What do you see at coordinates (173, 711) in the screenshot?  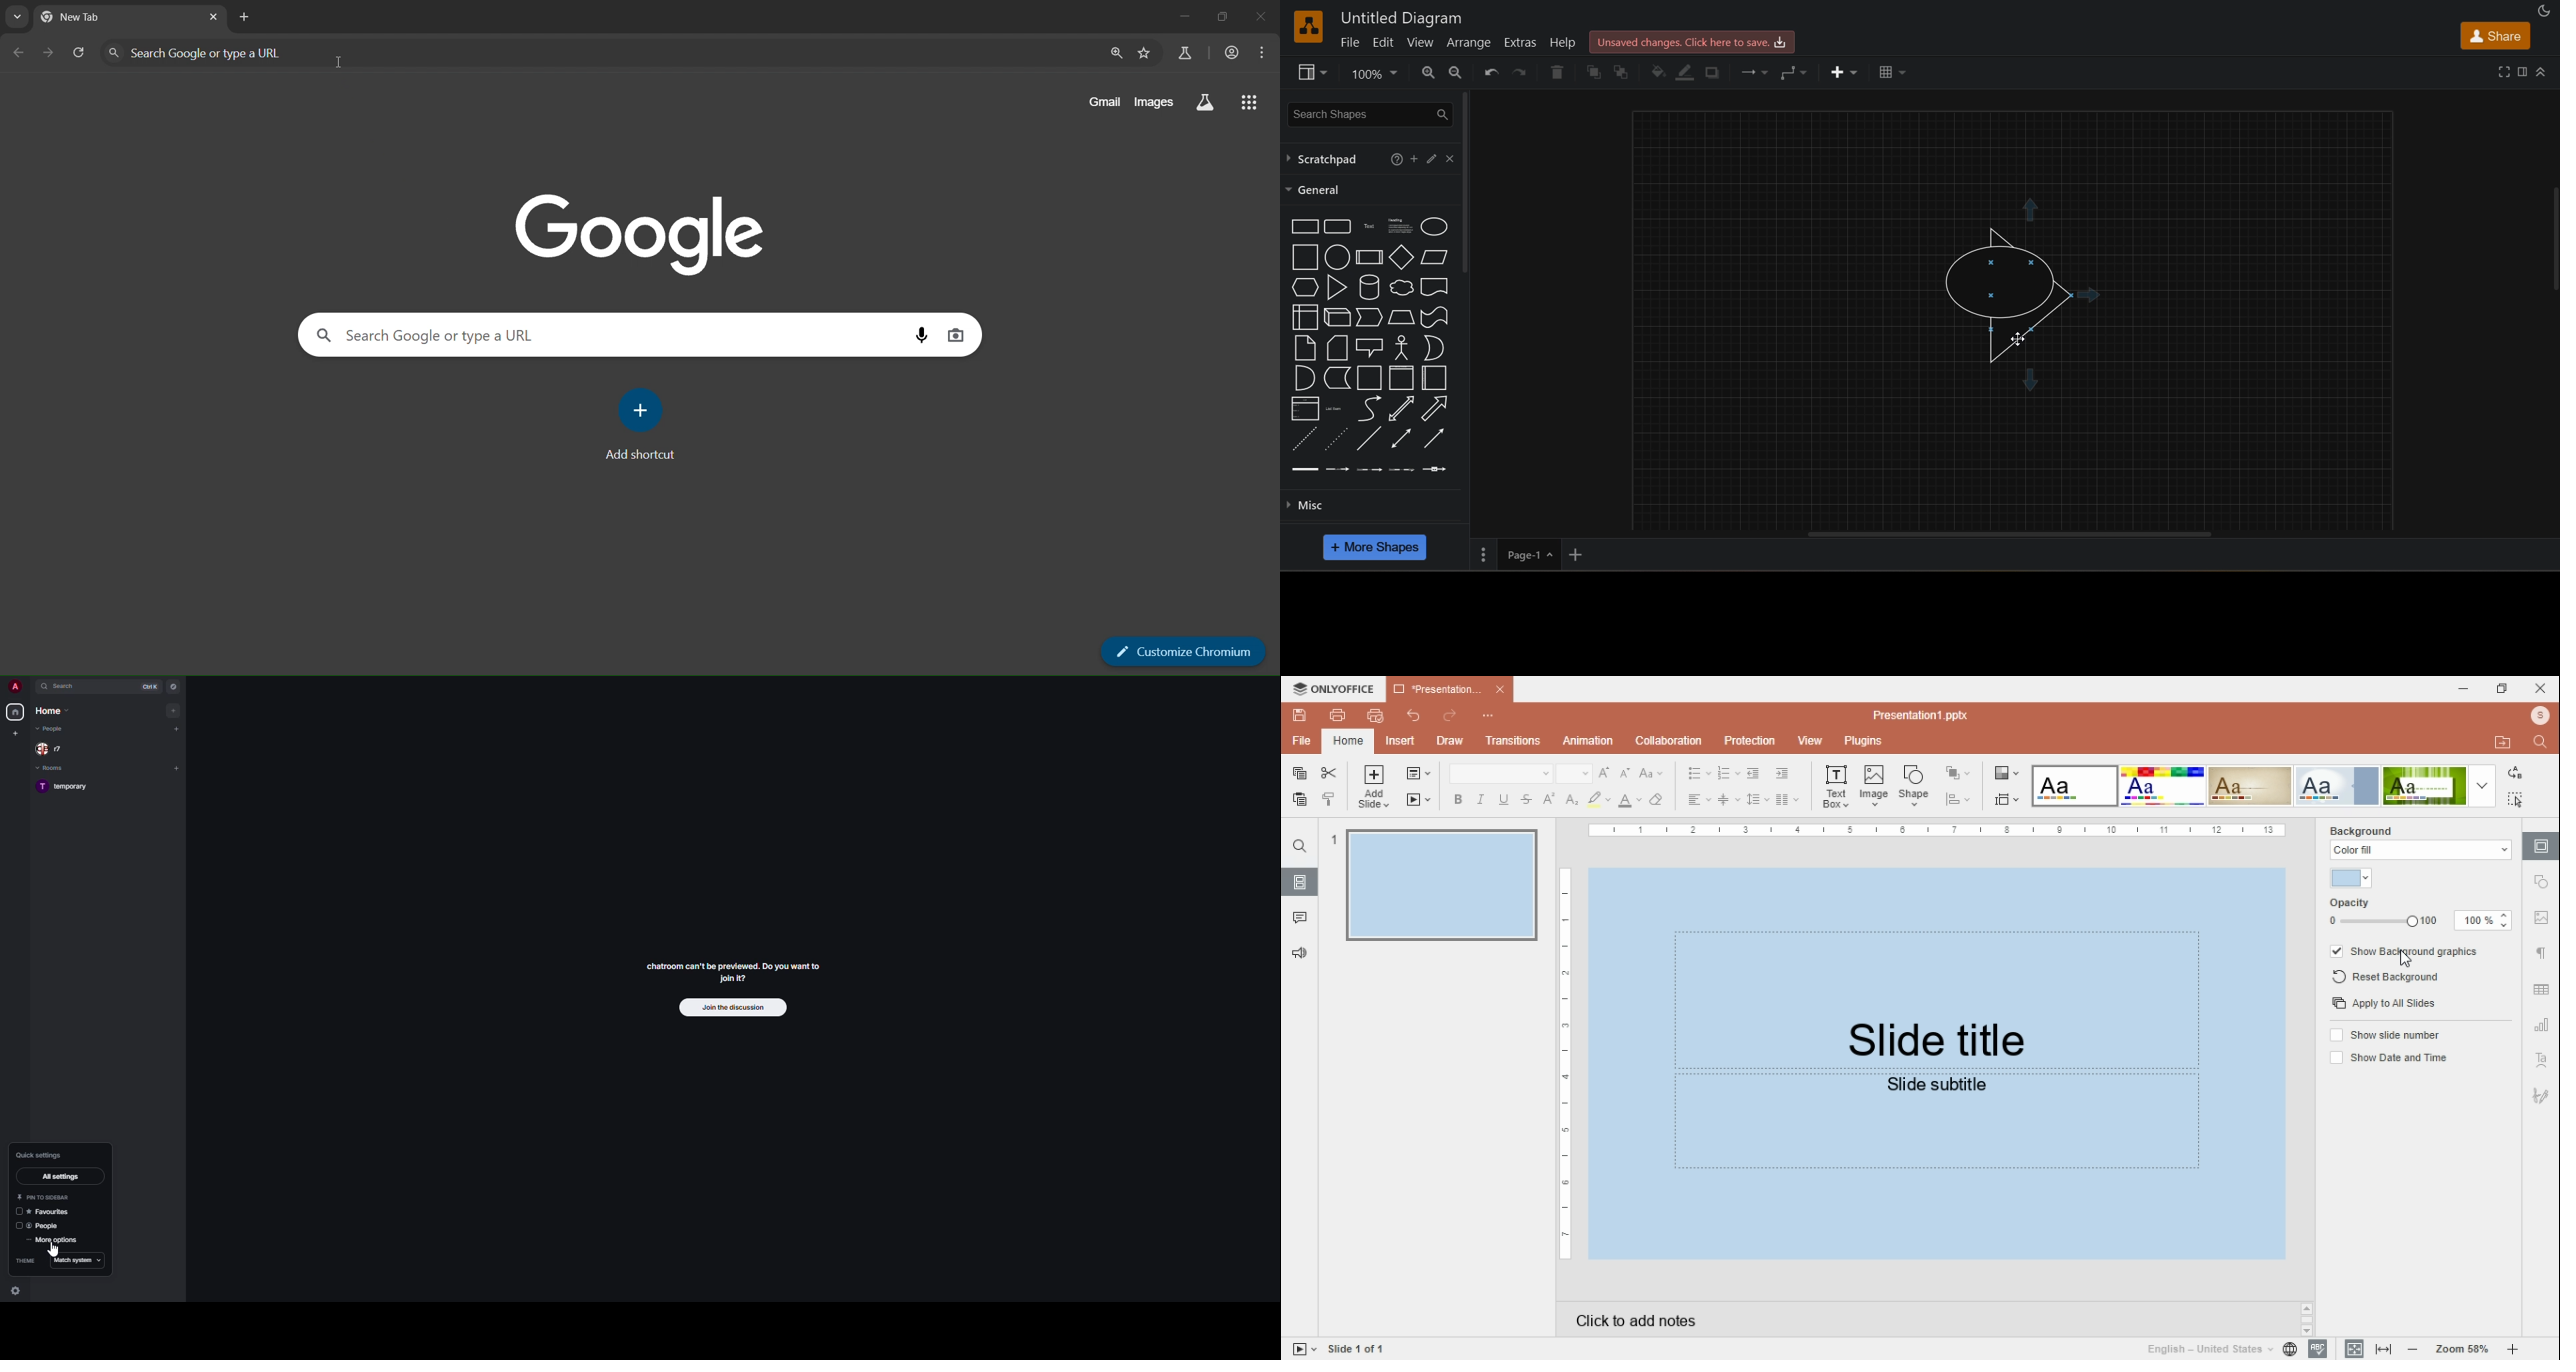 I see `add` at bounding box center [173, 711].